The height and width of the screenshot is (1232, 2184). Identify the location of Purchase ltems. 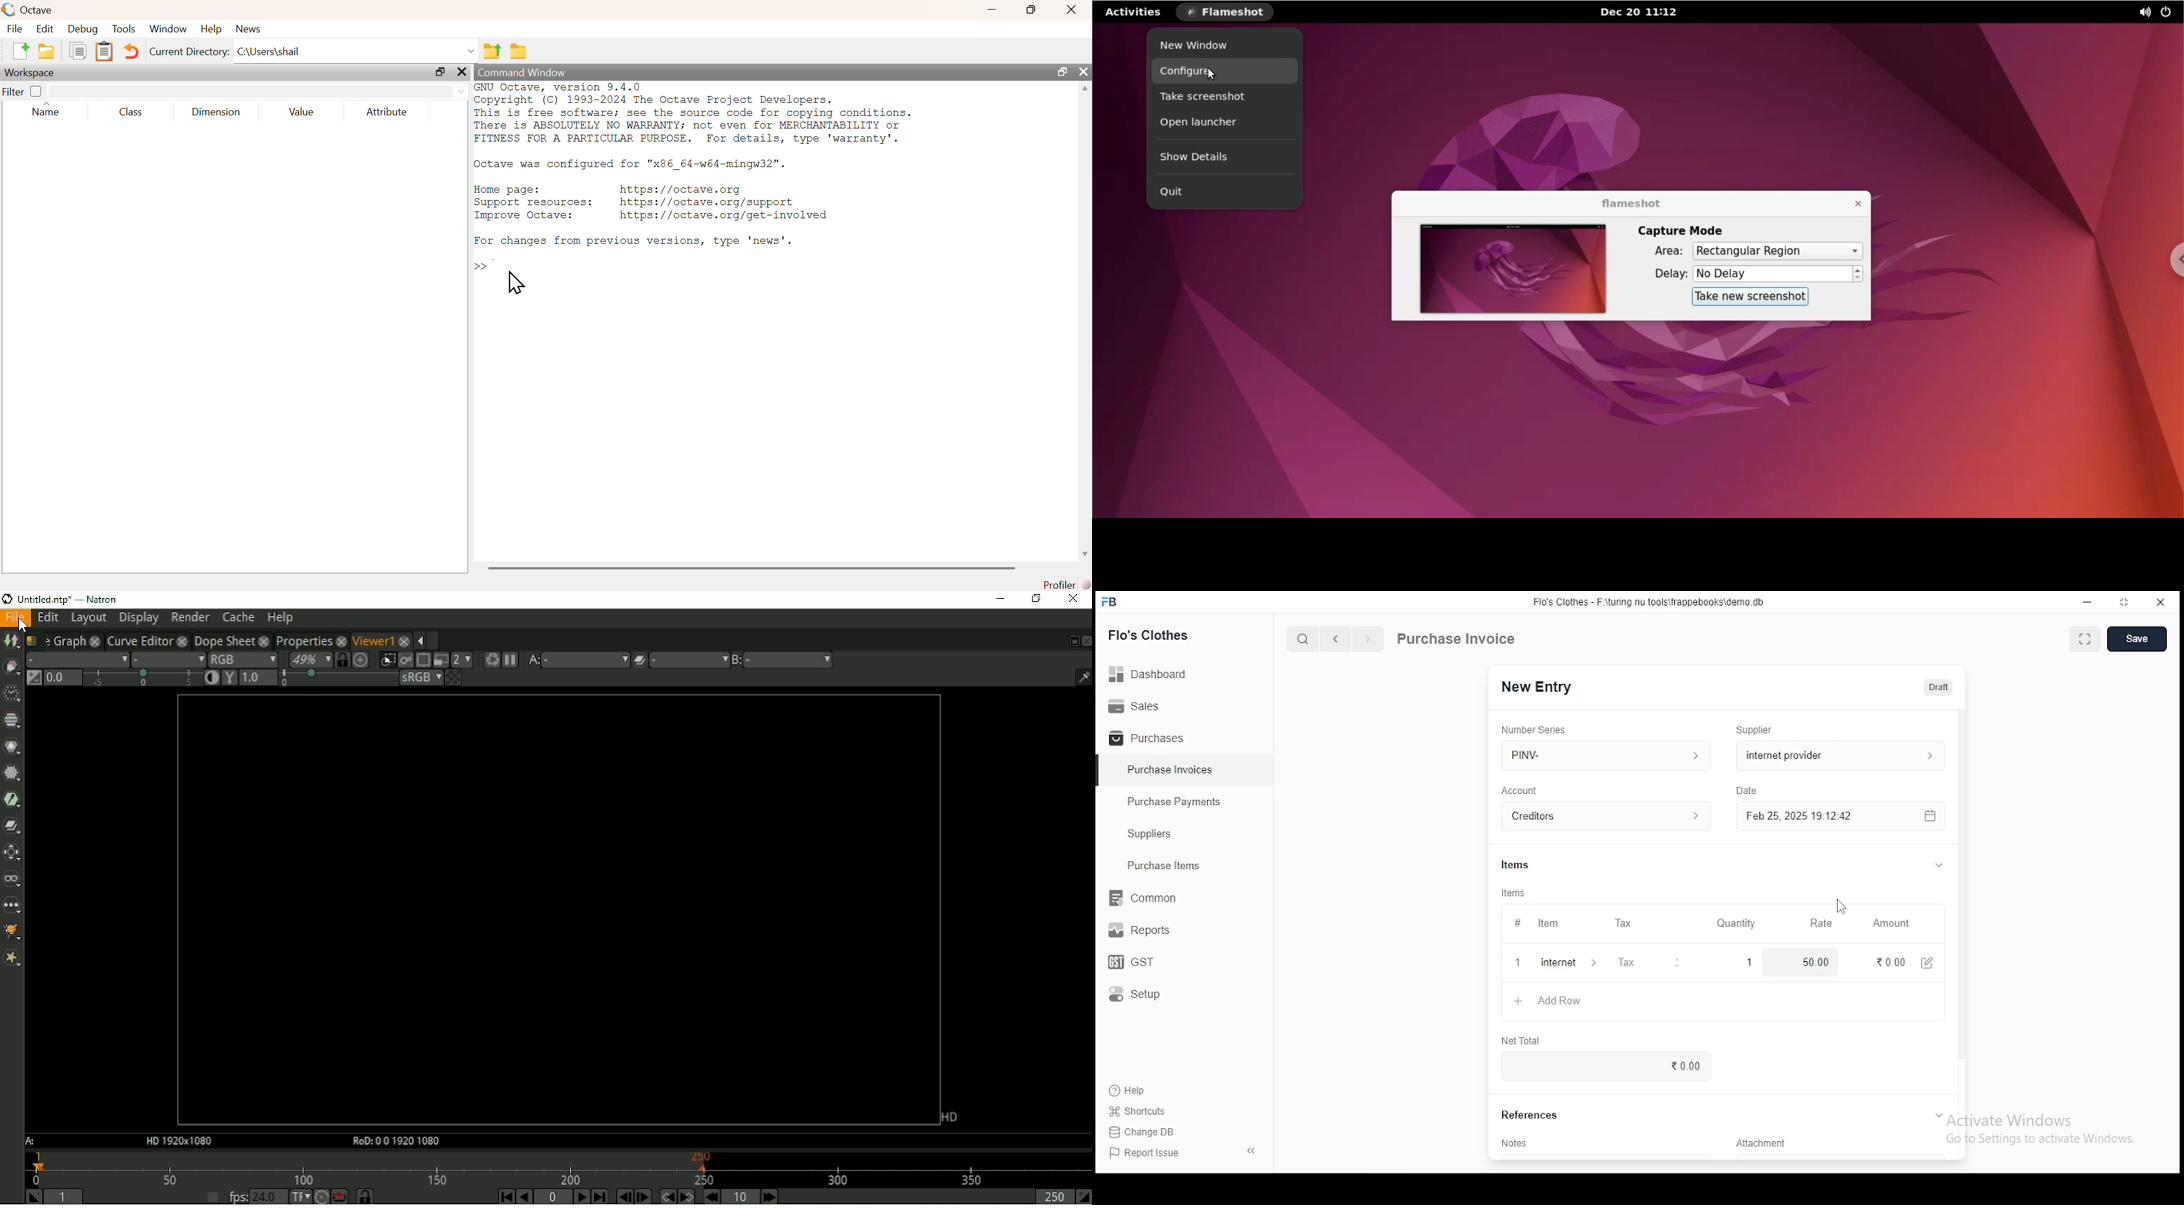
(1156, 866).